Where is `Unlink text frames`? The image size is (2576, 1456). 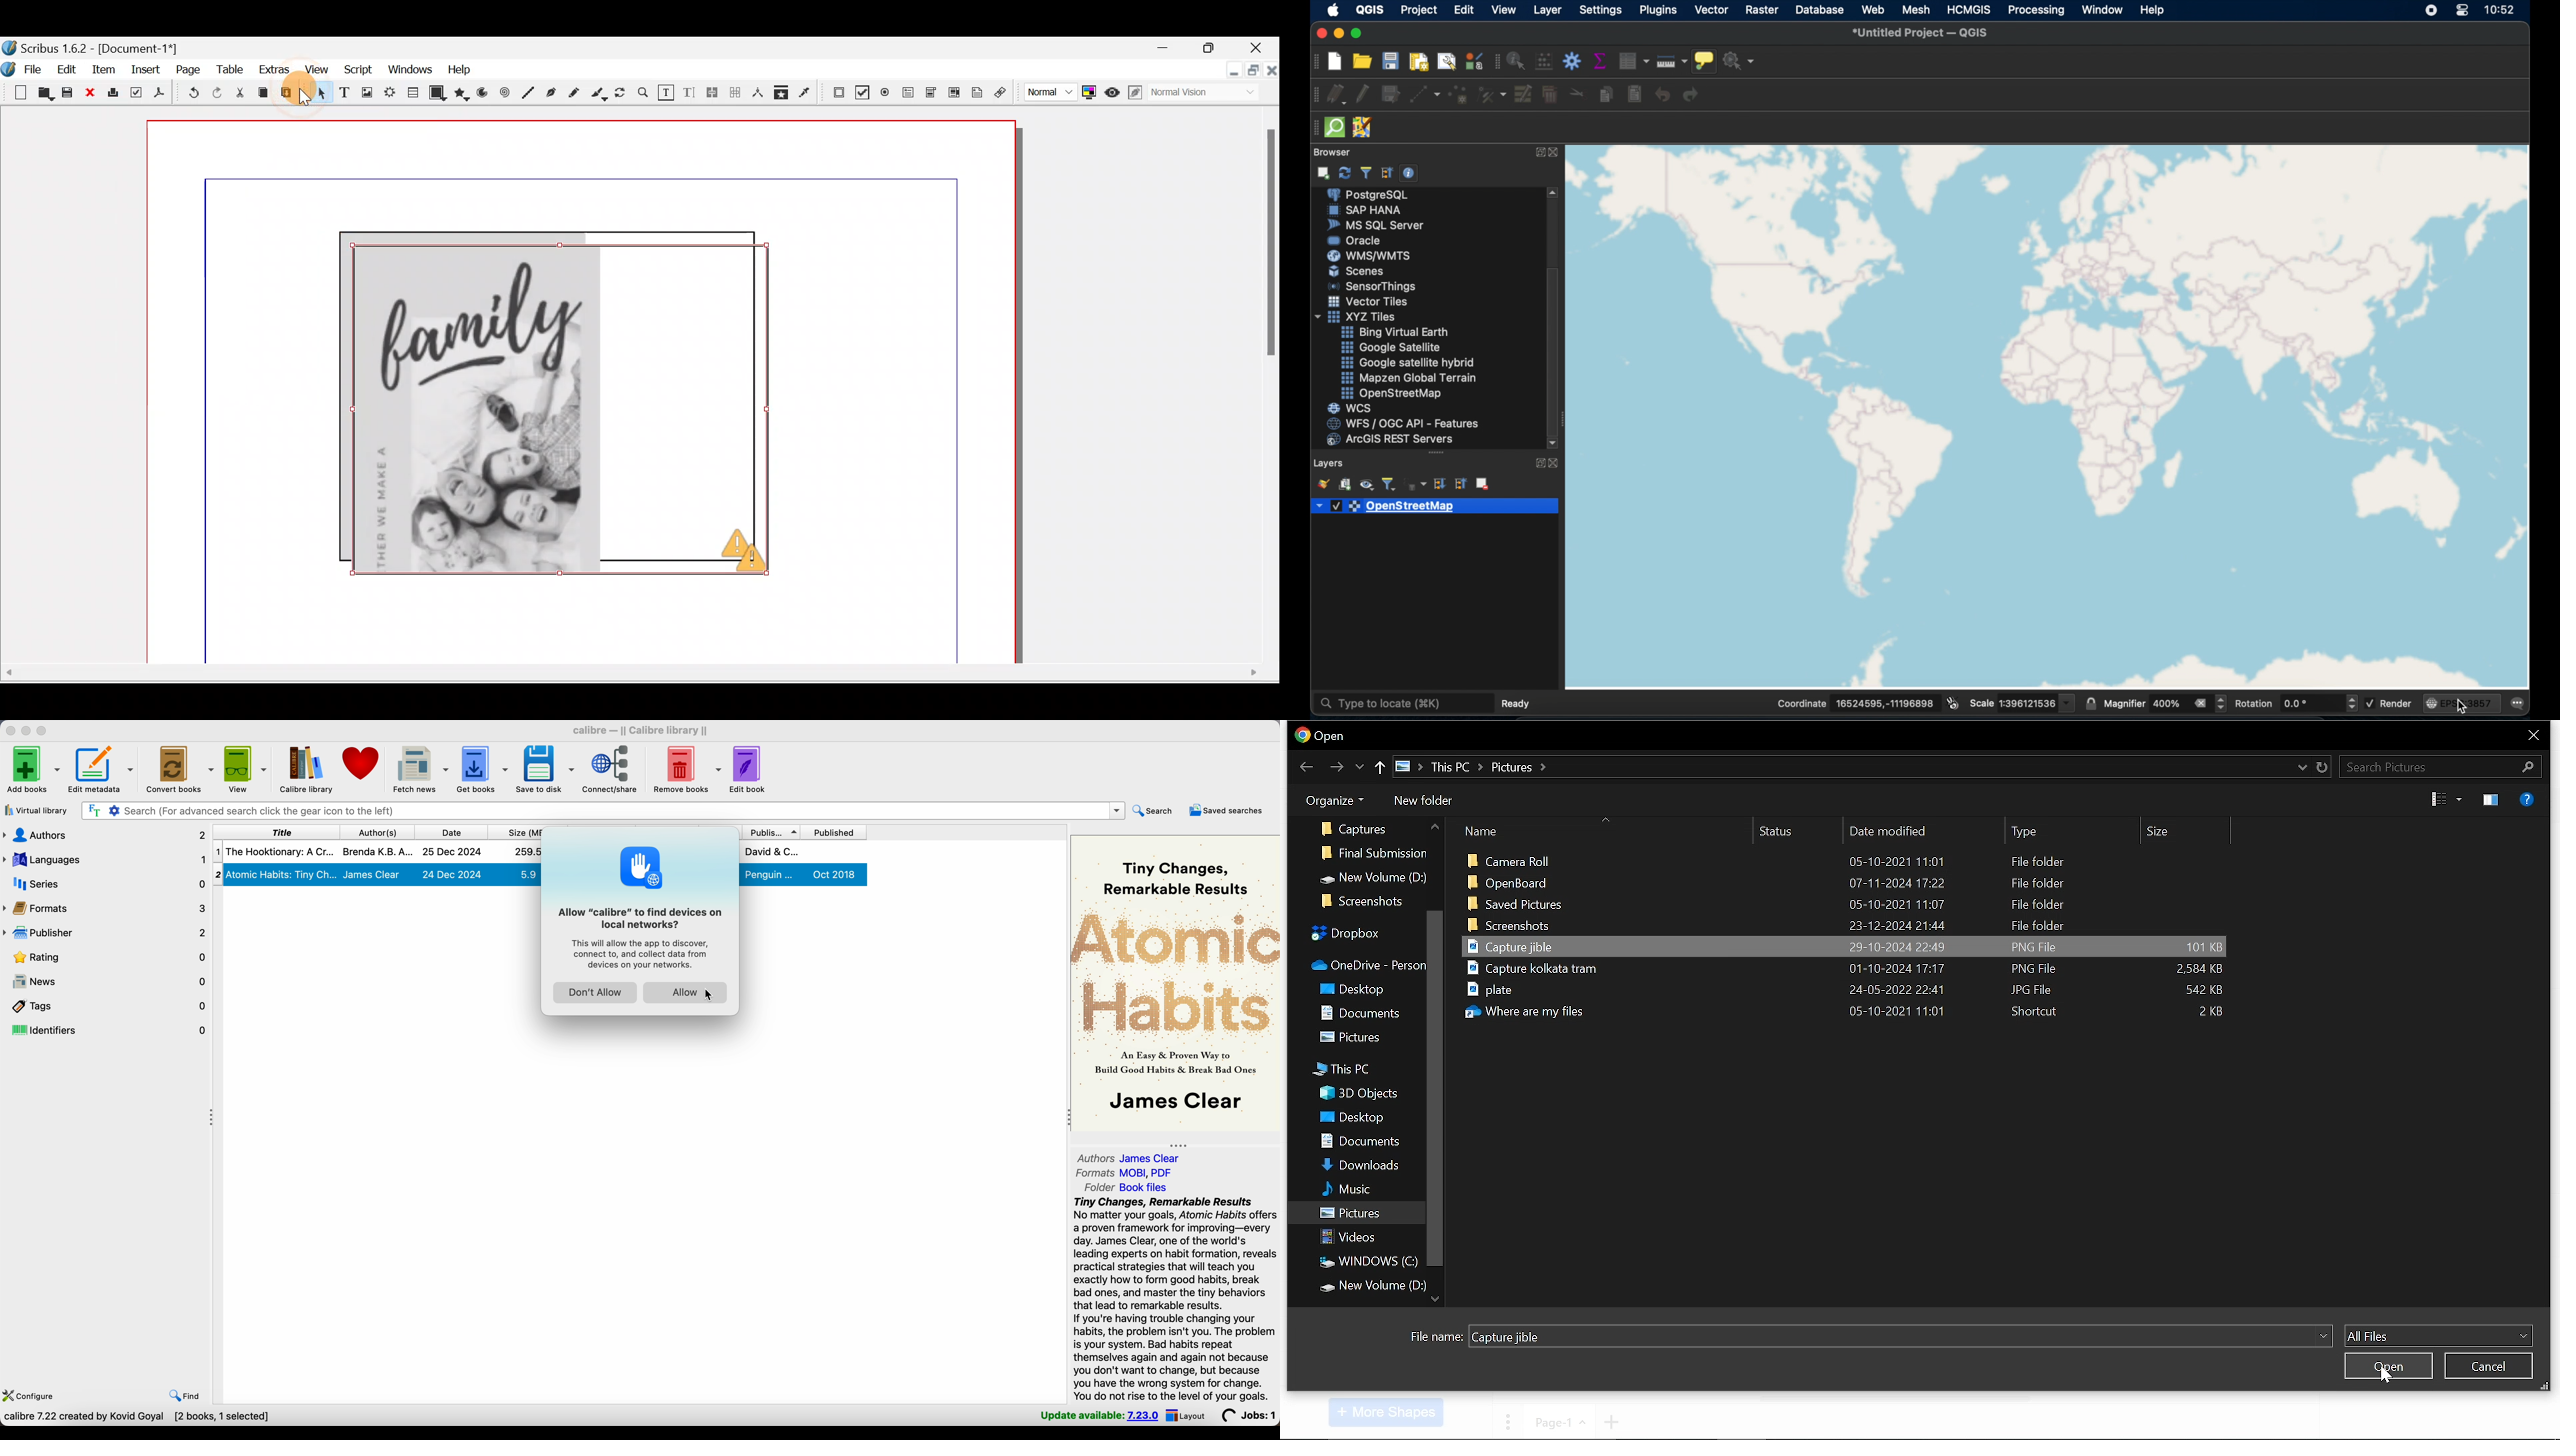 Unlink text frames is located at coordinates (735, 95).